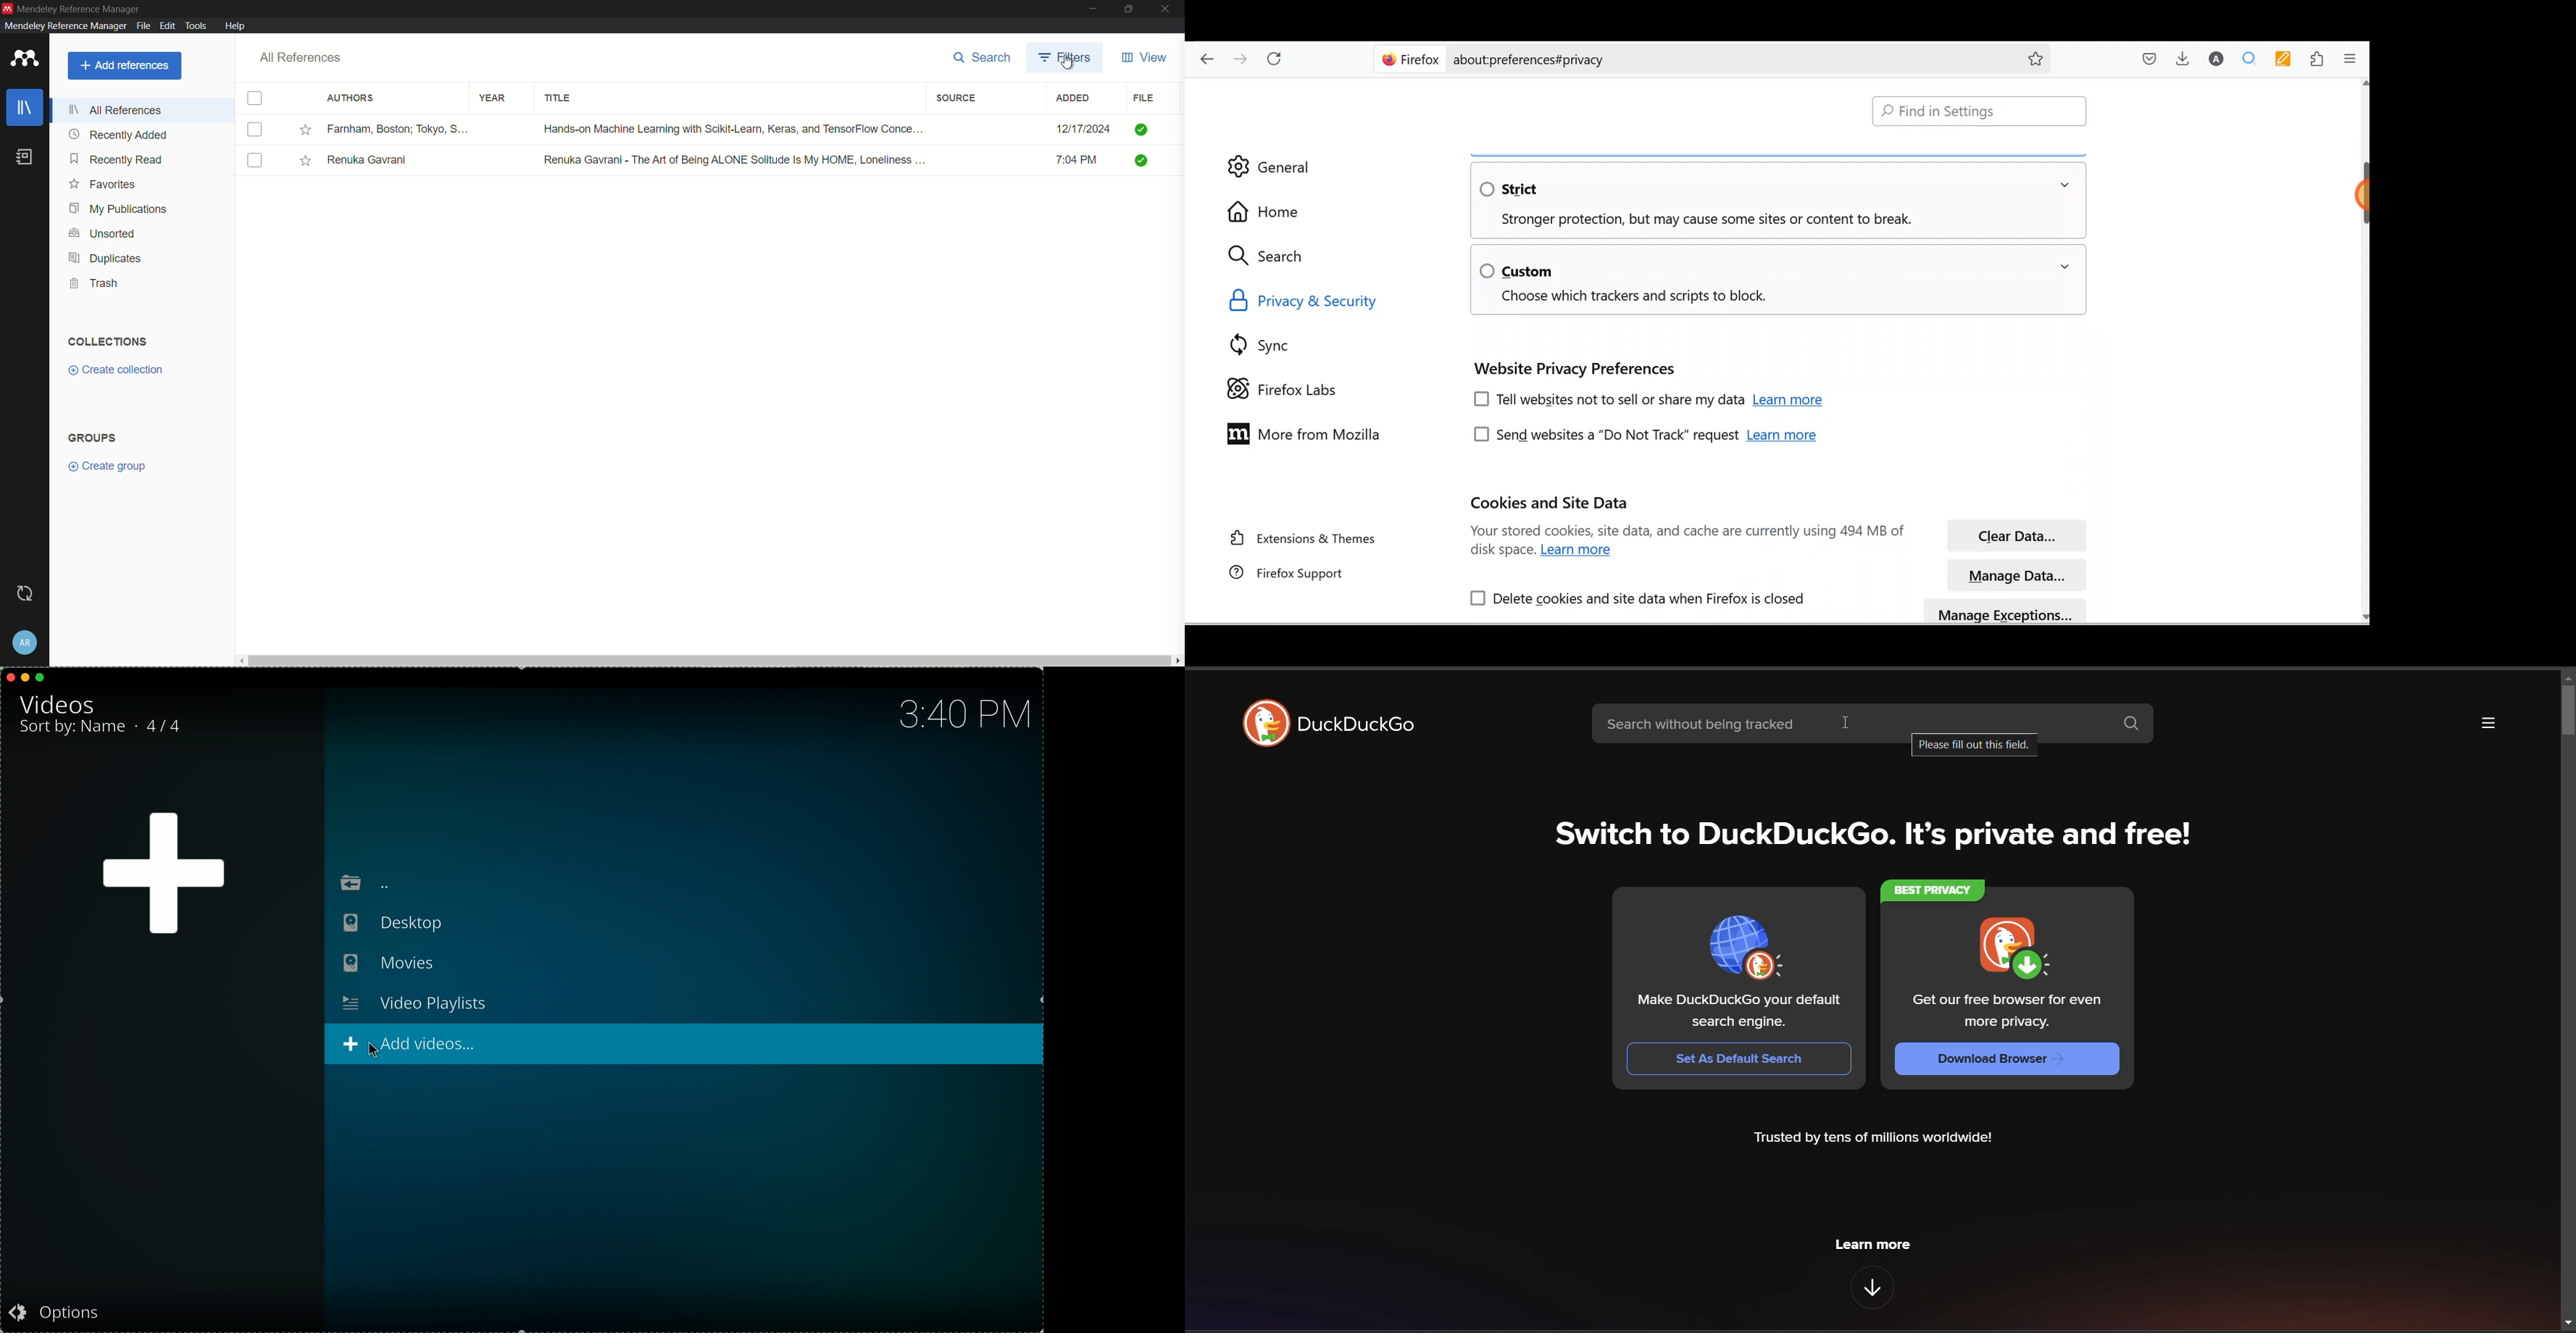  Describe the element at coordinates (119, 209) in the screenshot. I see `my publications` at that location.